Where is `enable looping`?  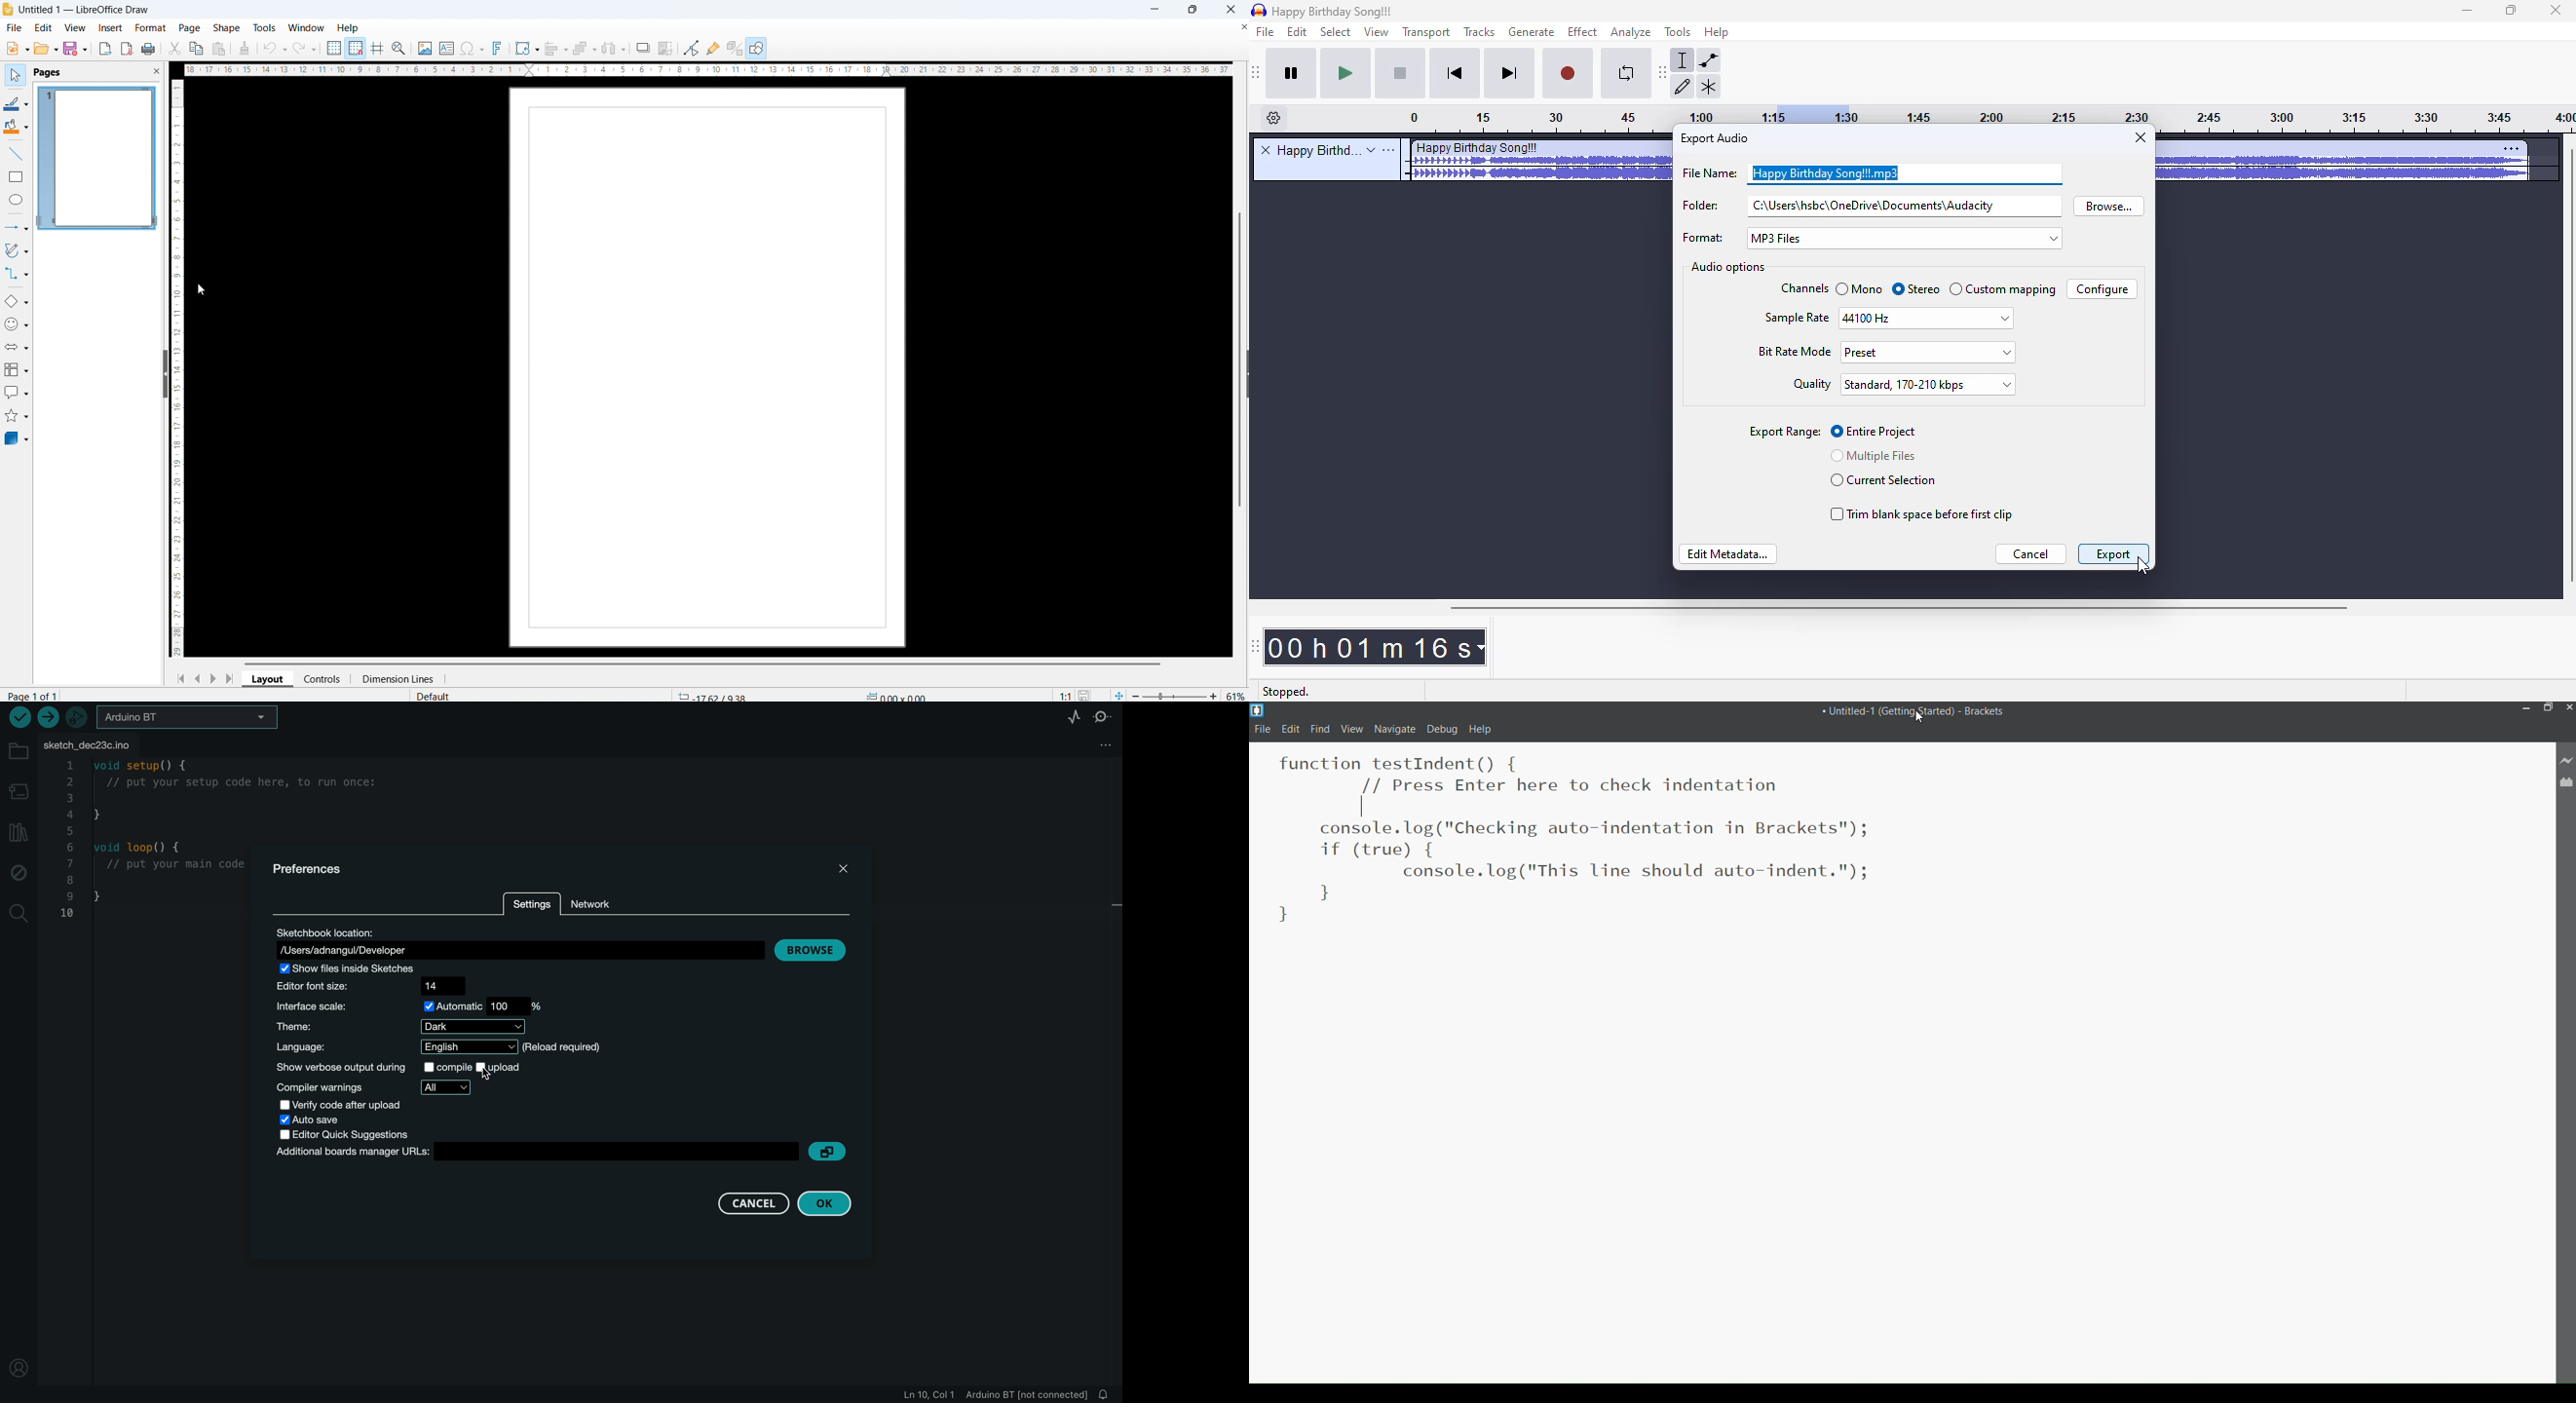
enable looping is located at coordinates (1623, 75).